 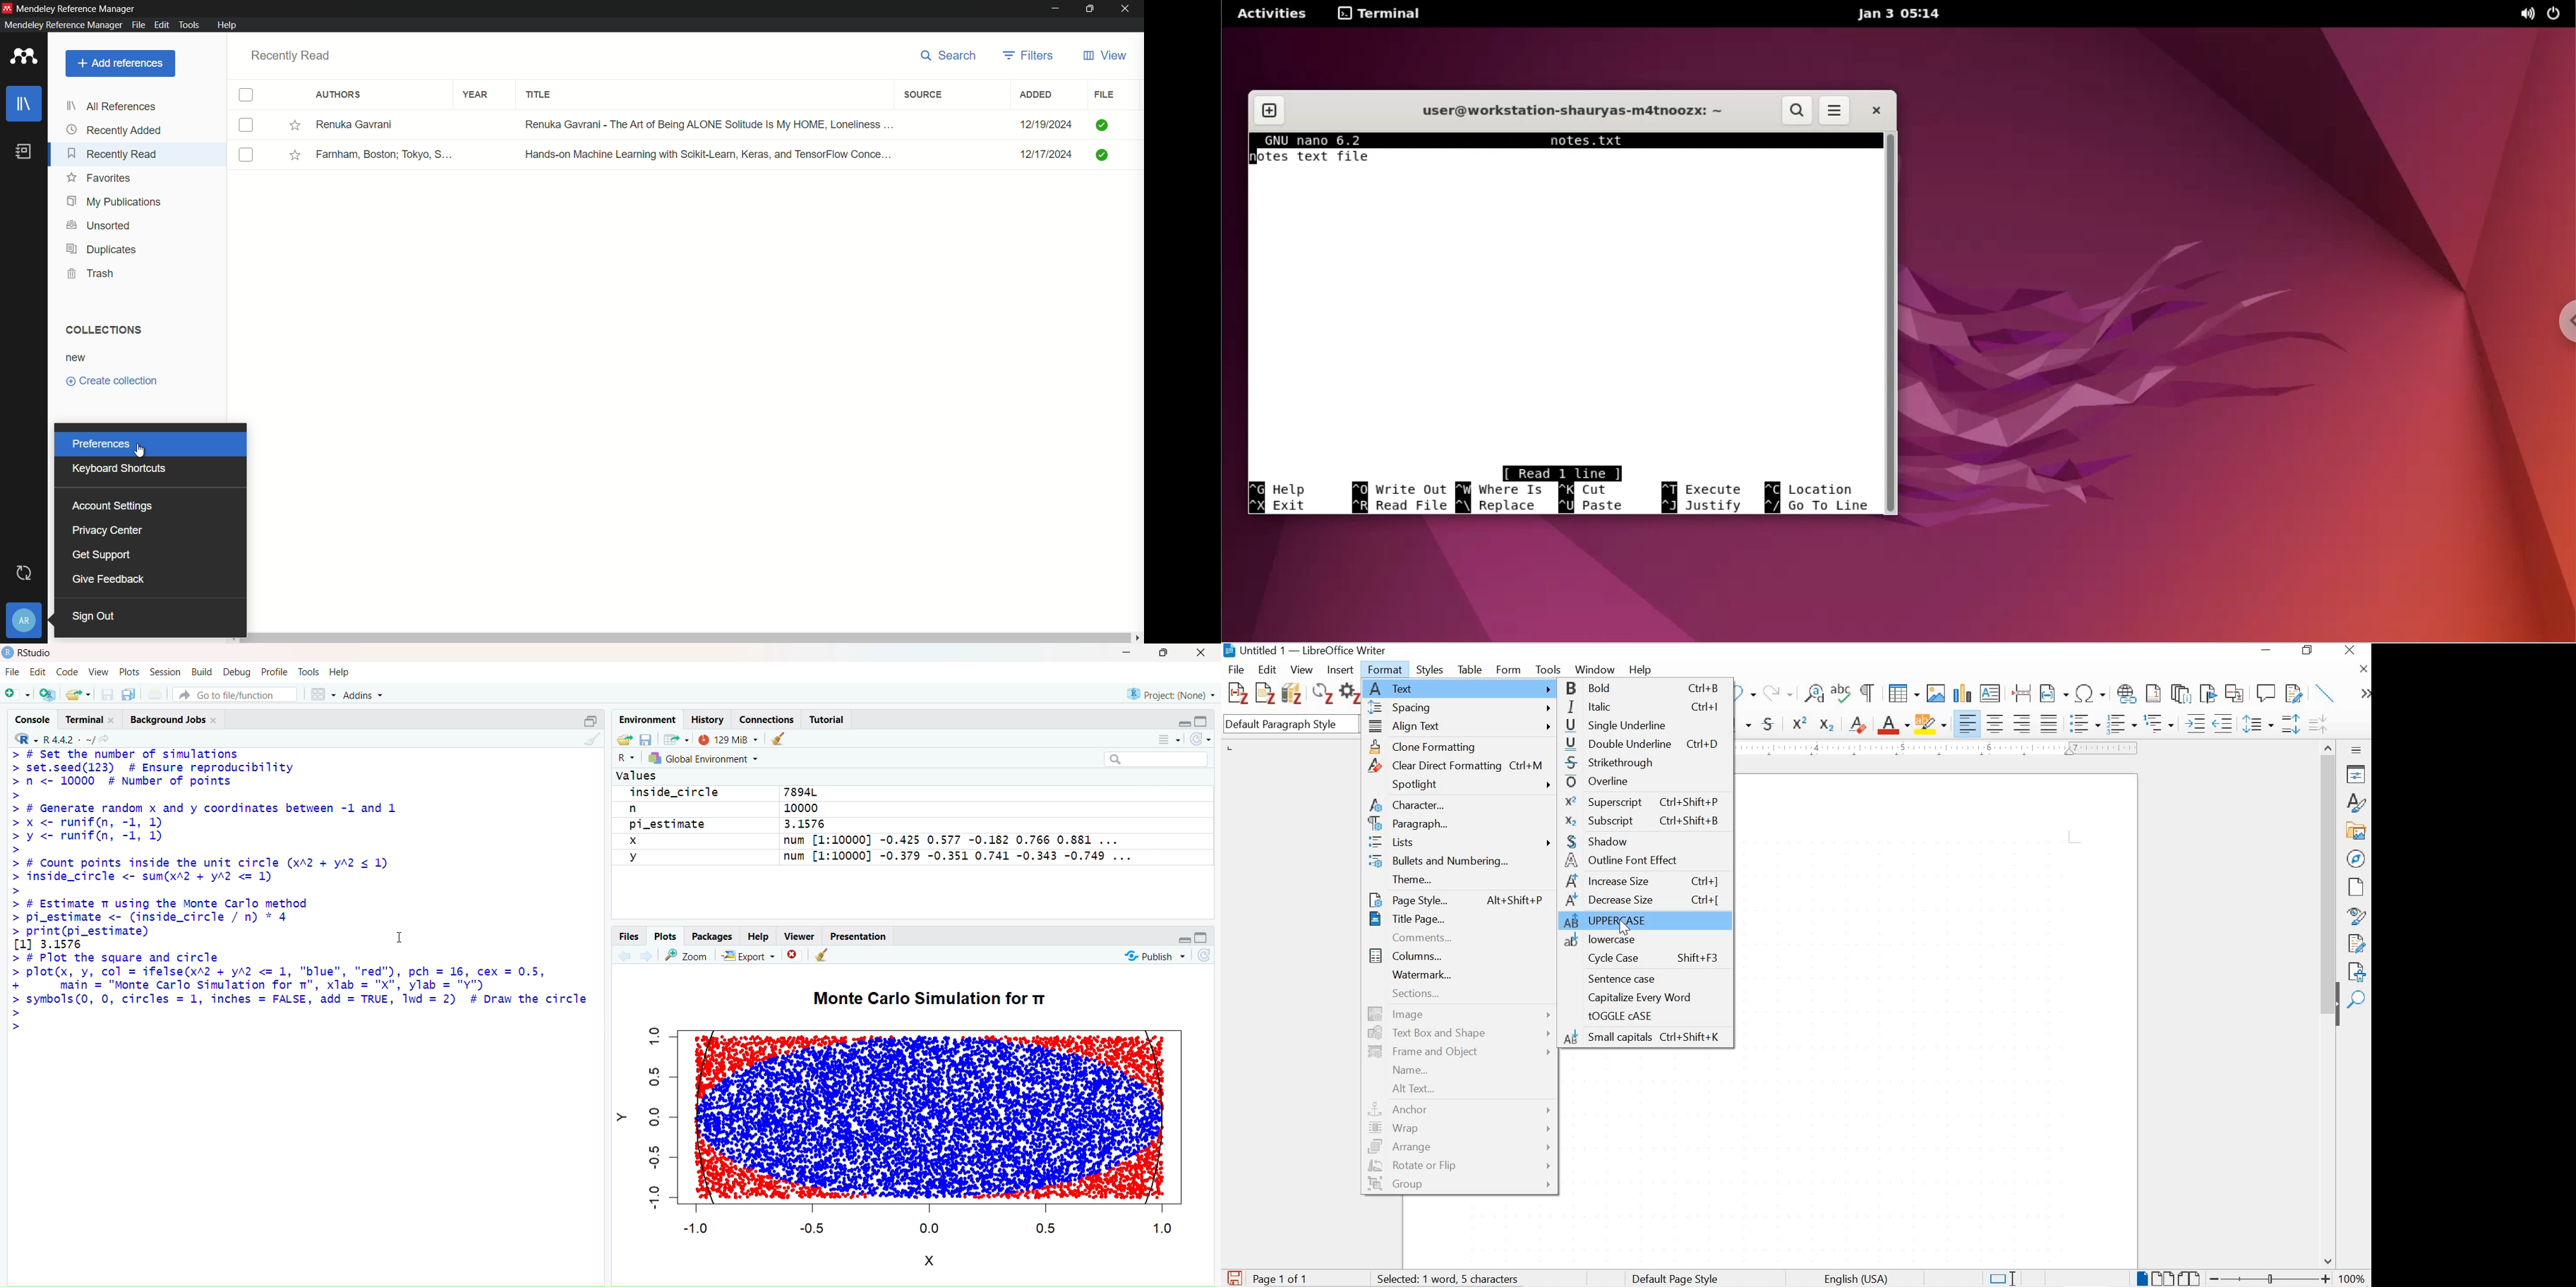 I want to click on image, so click(x=1461, y=1014).